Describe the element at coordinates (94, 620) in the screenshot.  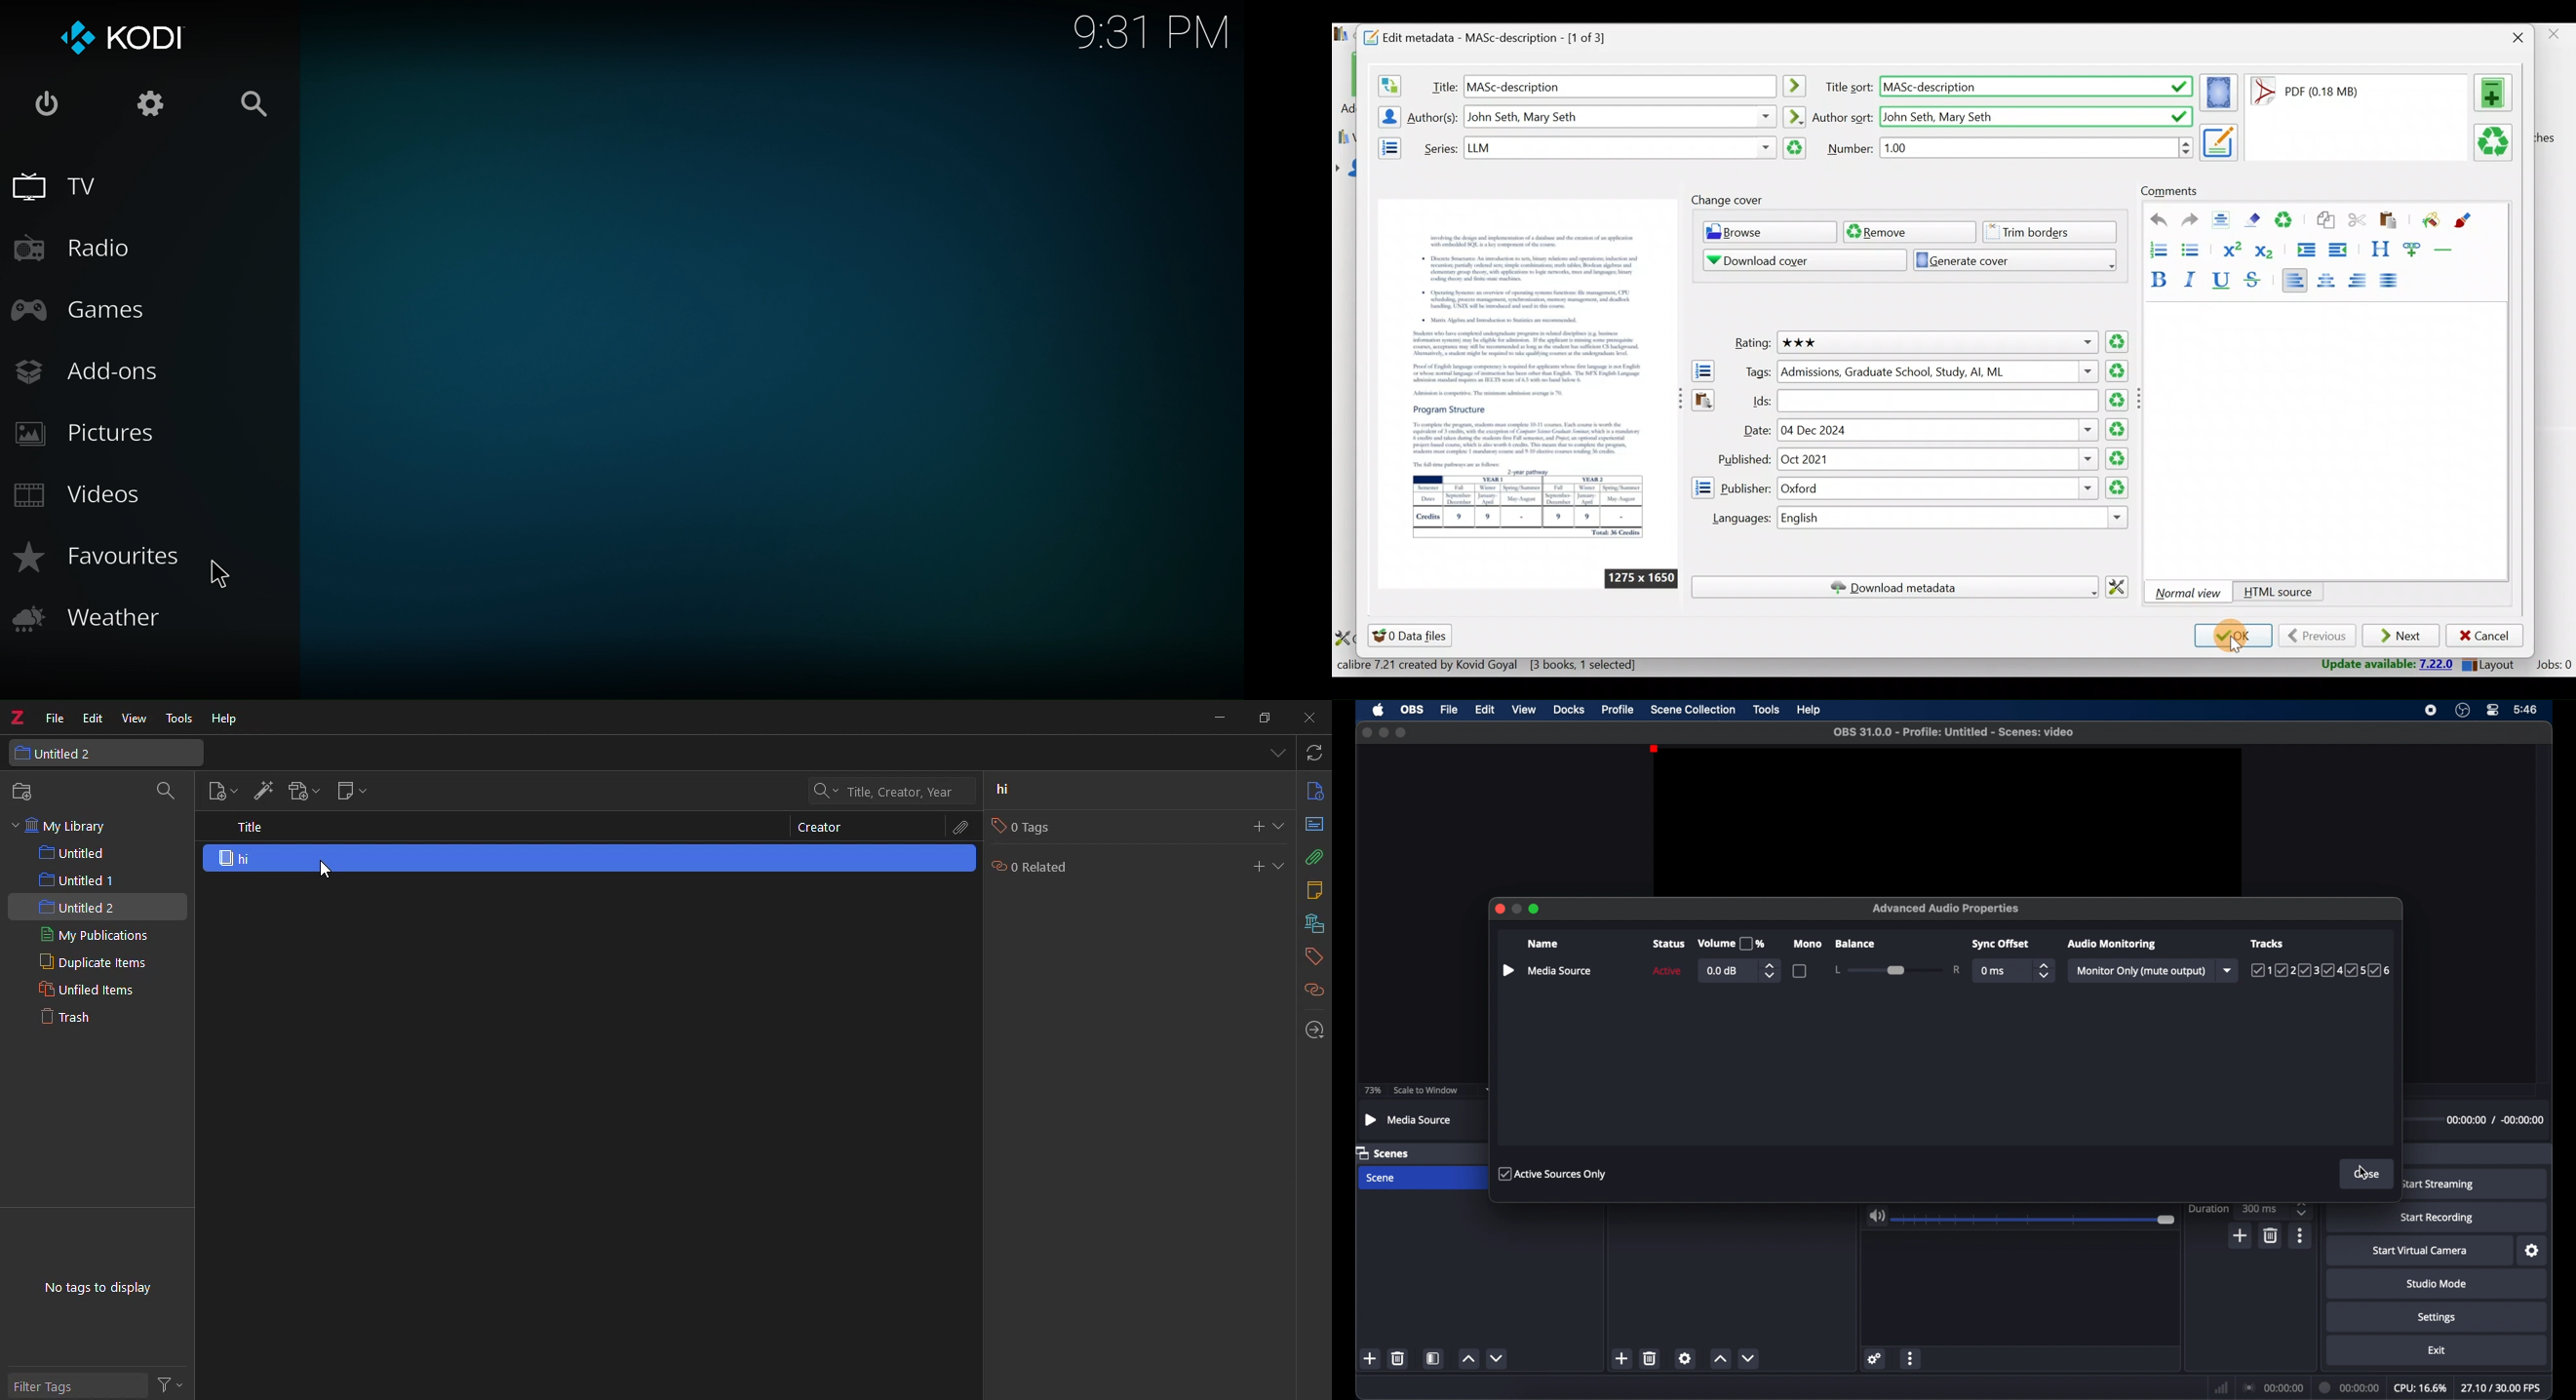
I see `weather` at that location.